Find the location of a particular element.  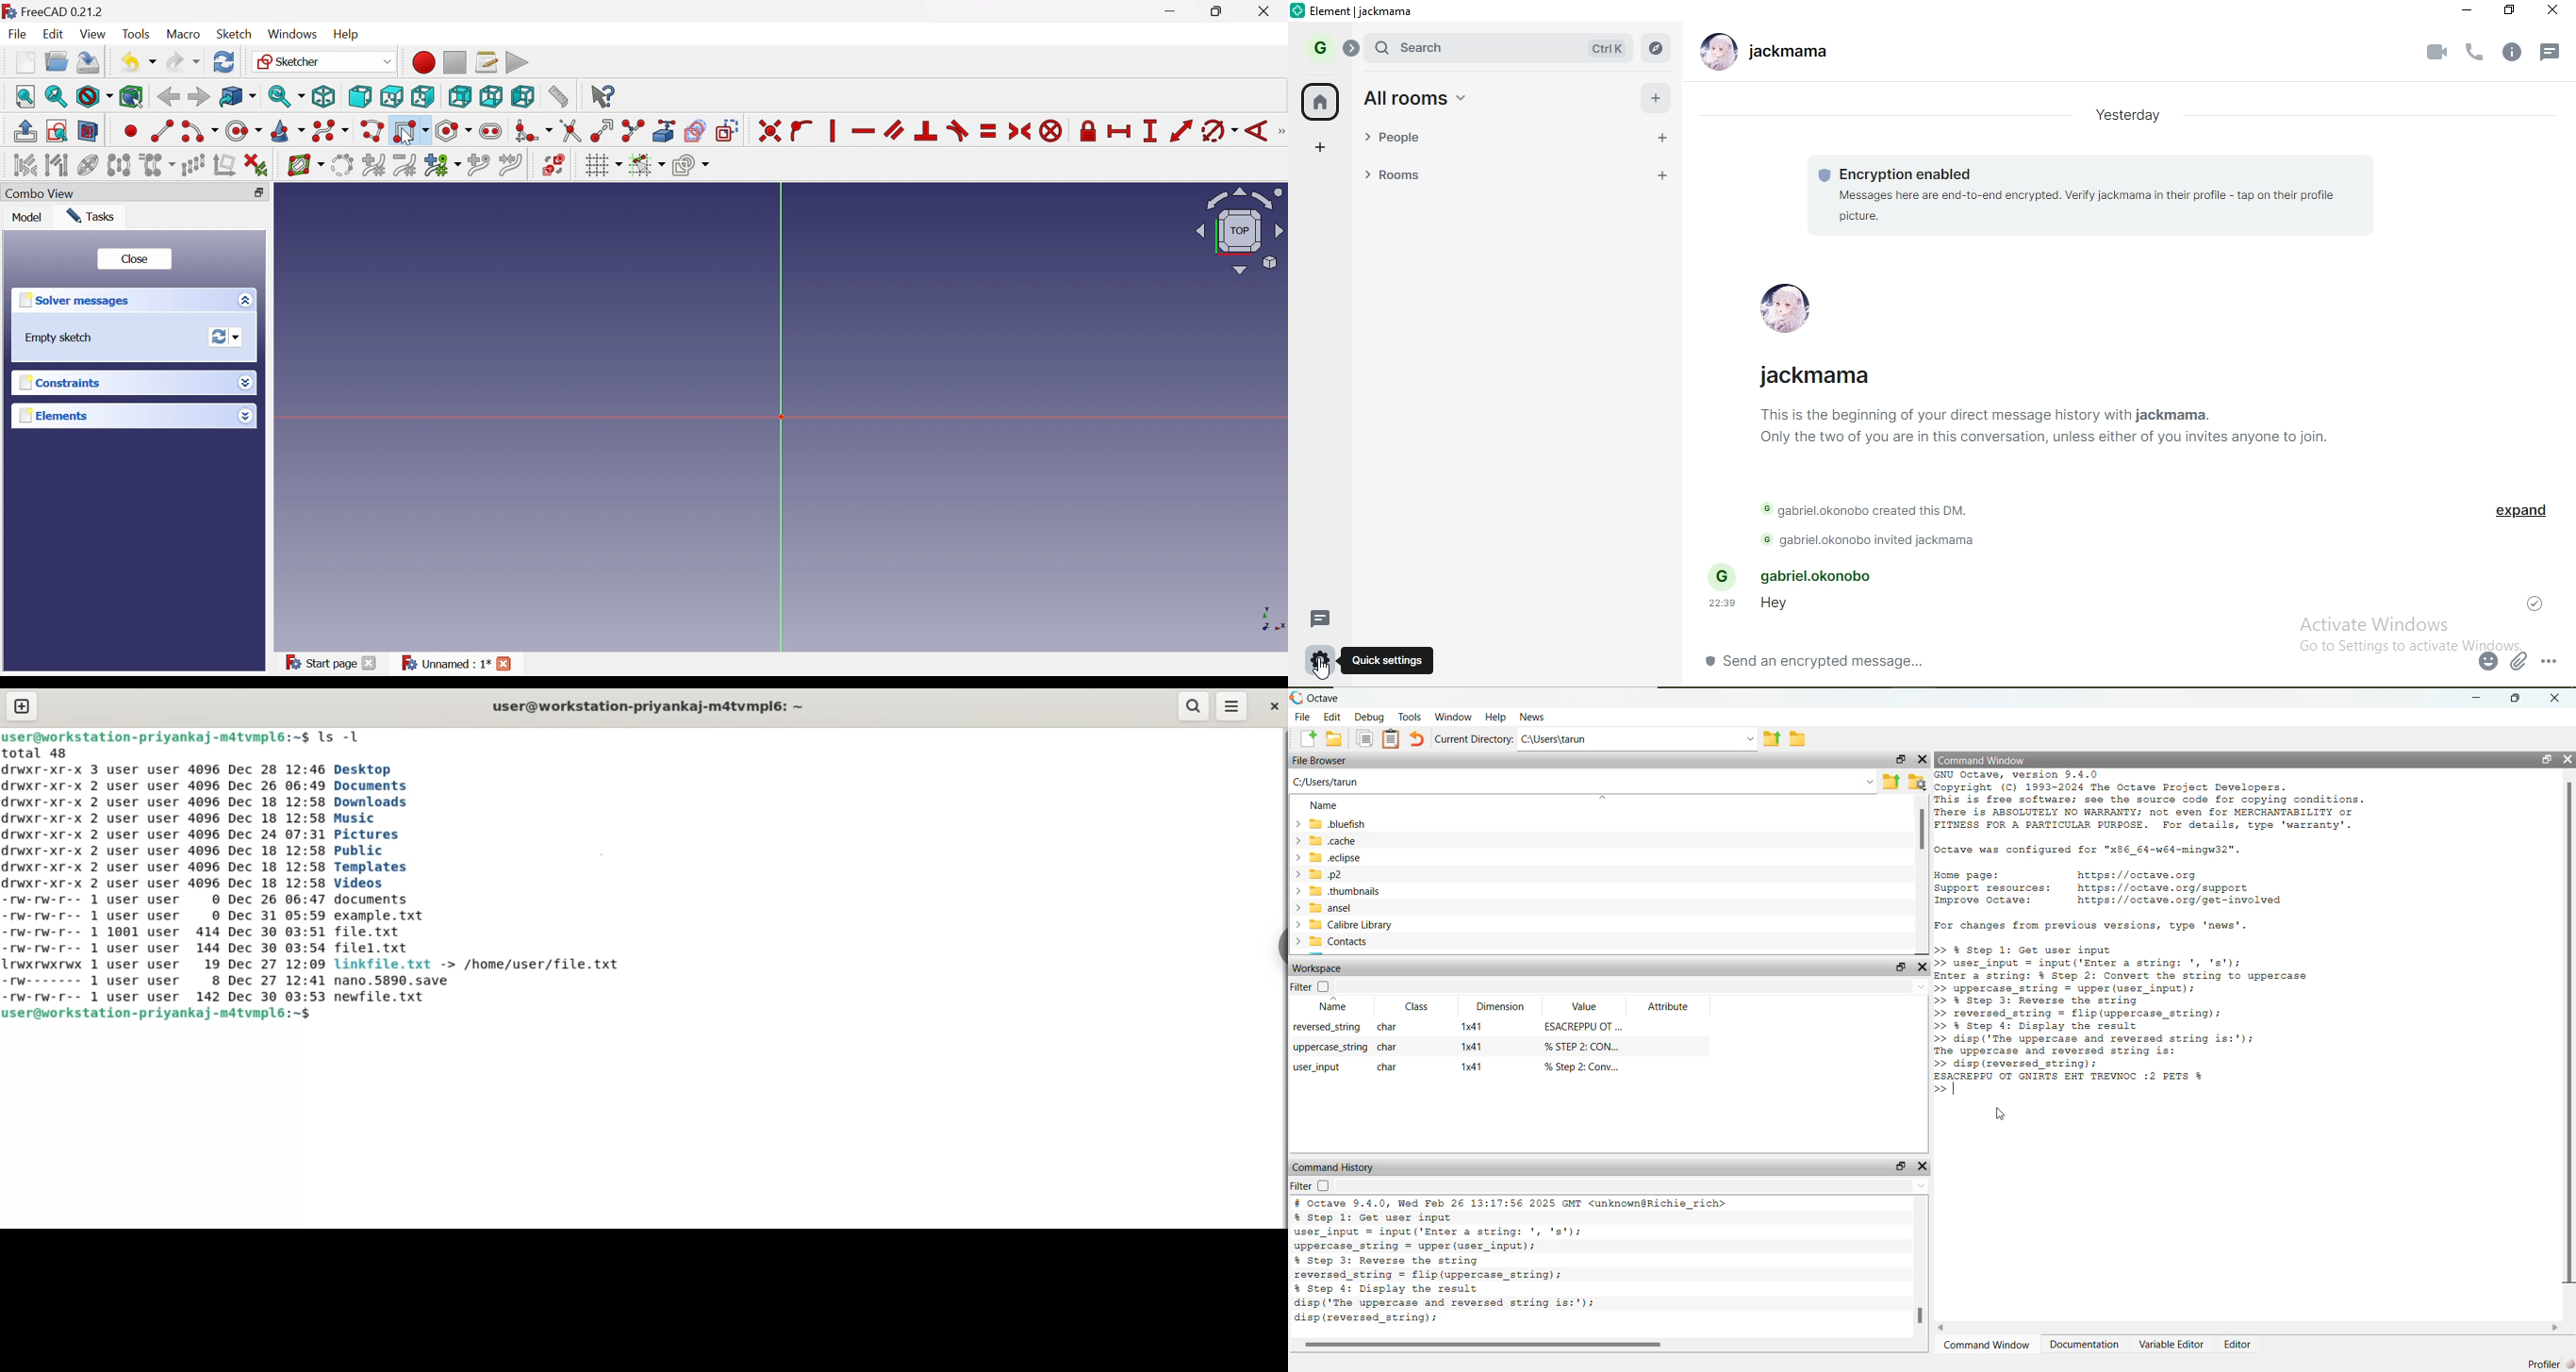

Vertically is located at coordinates (831, 131).